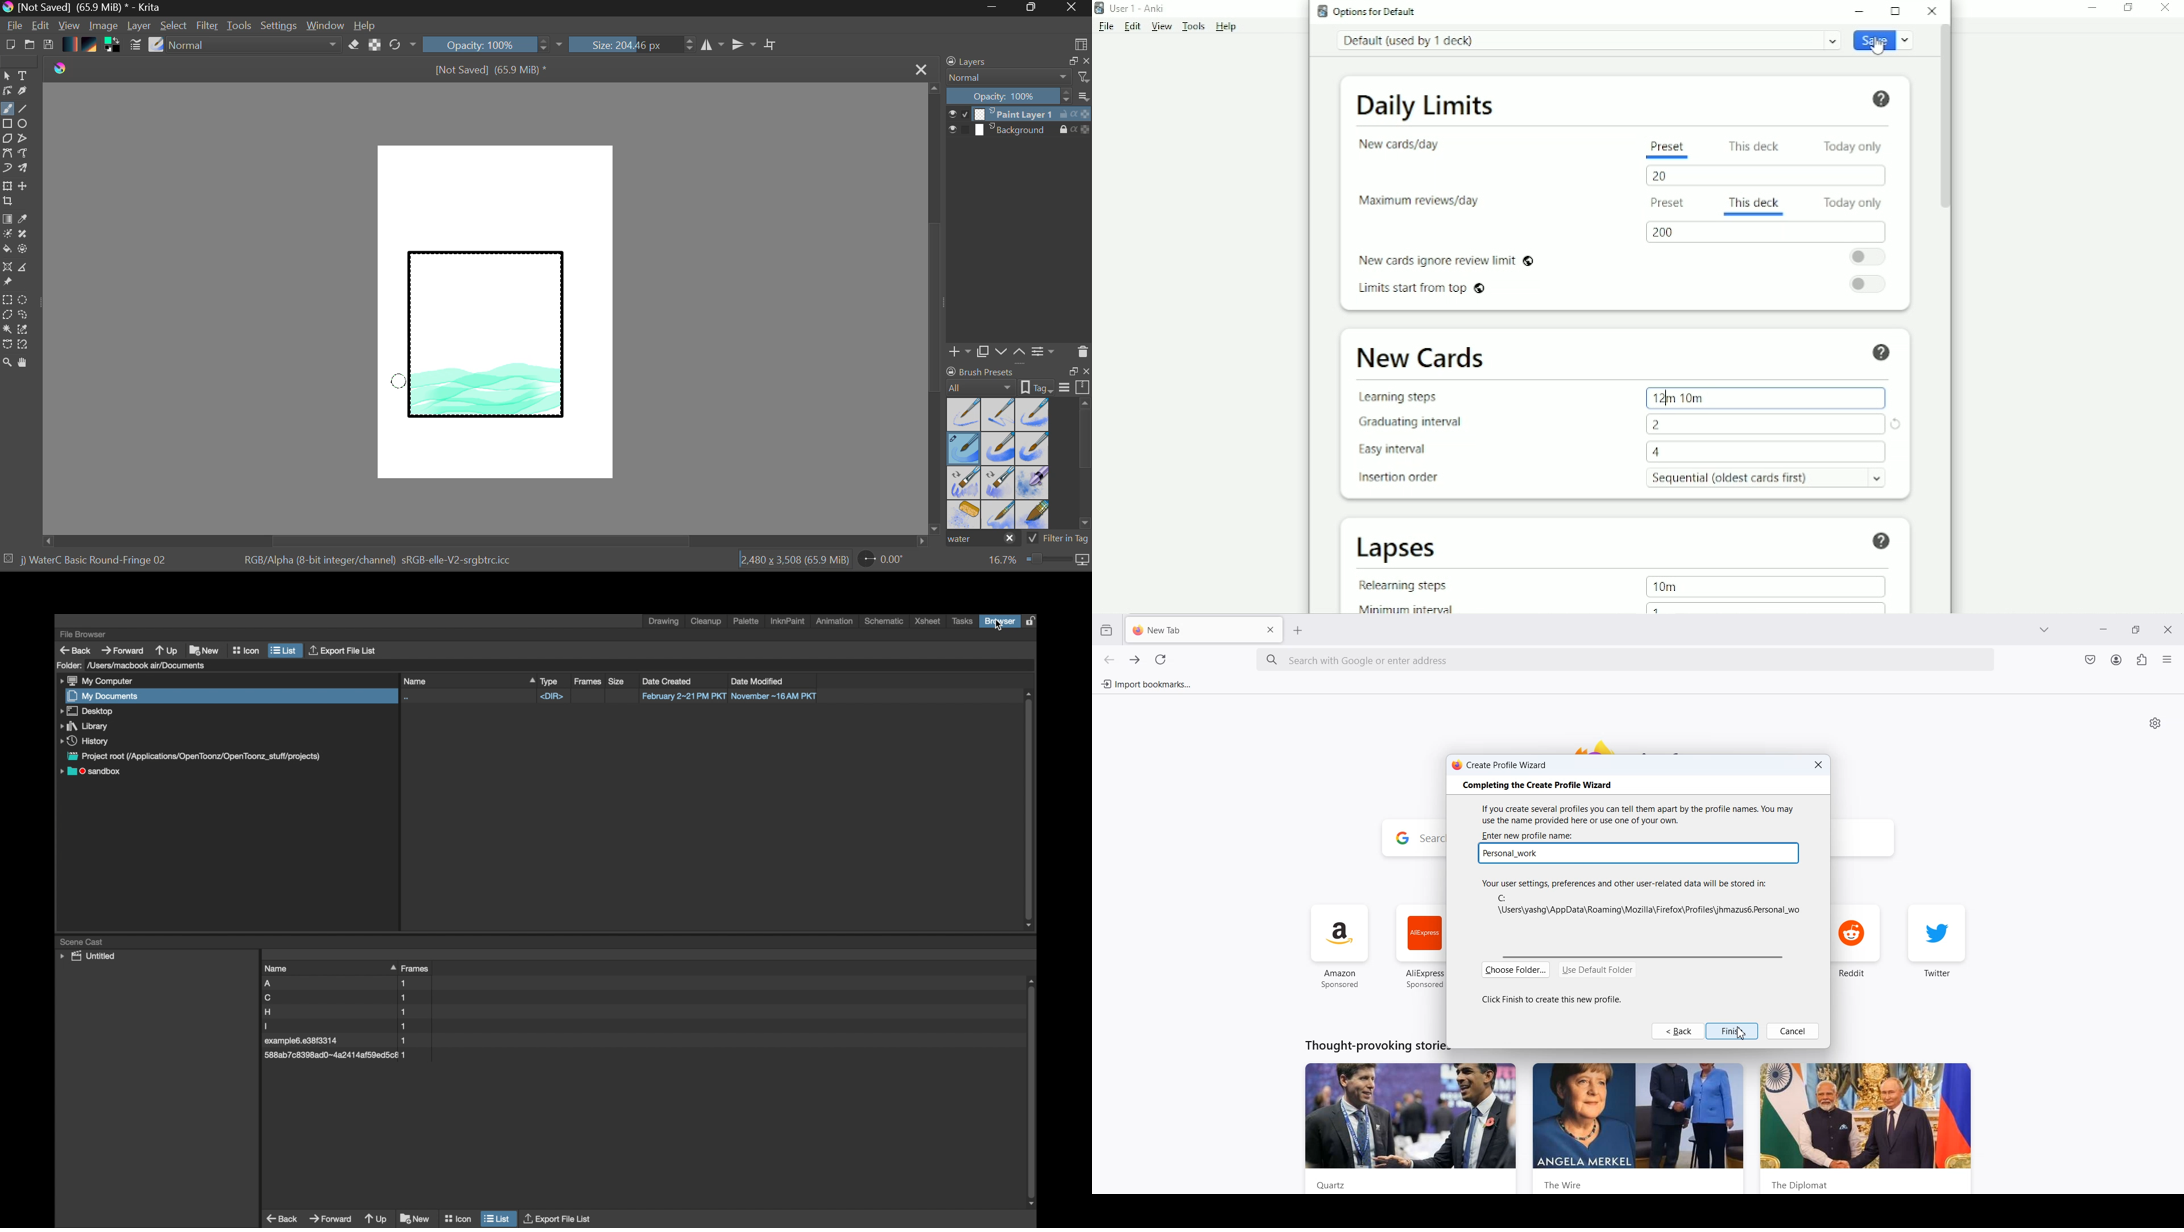 The width and height of the screenshot is (2184, 1232). Describe the element at coordinates (1585, 42) in the screenshot. I see `Default (used by 1 deck)` at that location.